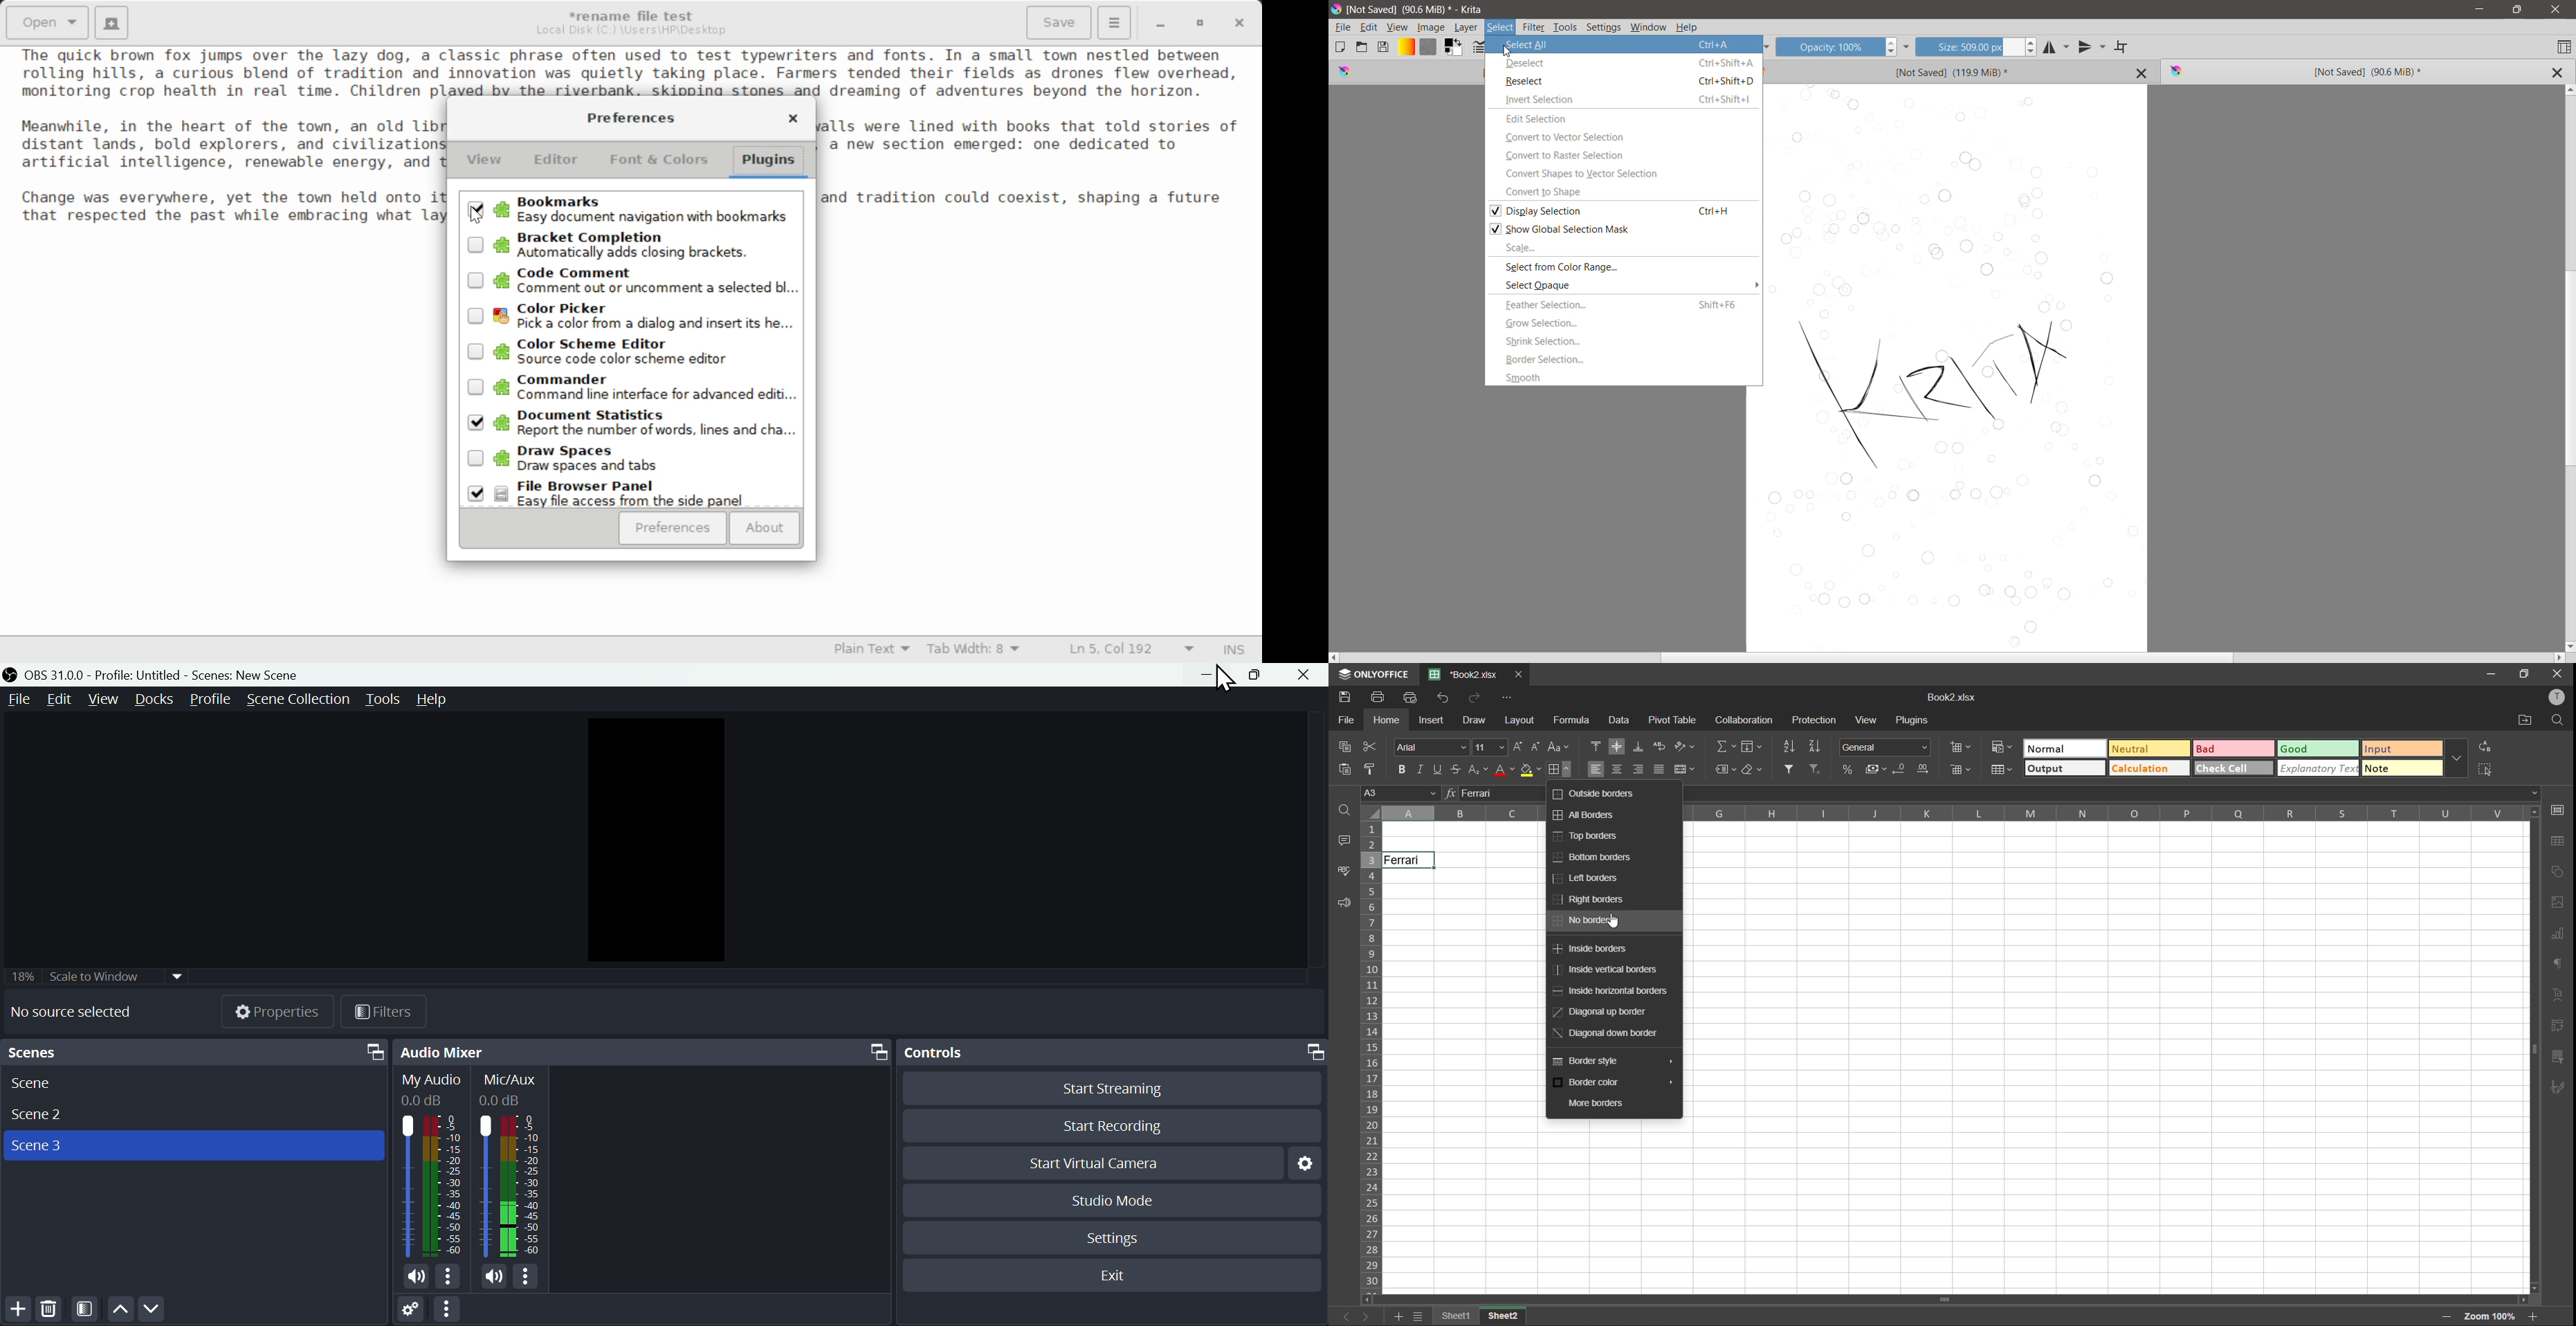 The image size is (2576, 1344). What do you see at coordinates (1618, 769) in the screenshot?
I see `align center` at bounding box center [1618, 769].